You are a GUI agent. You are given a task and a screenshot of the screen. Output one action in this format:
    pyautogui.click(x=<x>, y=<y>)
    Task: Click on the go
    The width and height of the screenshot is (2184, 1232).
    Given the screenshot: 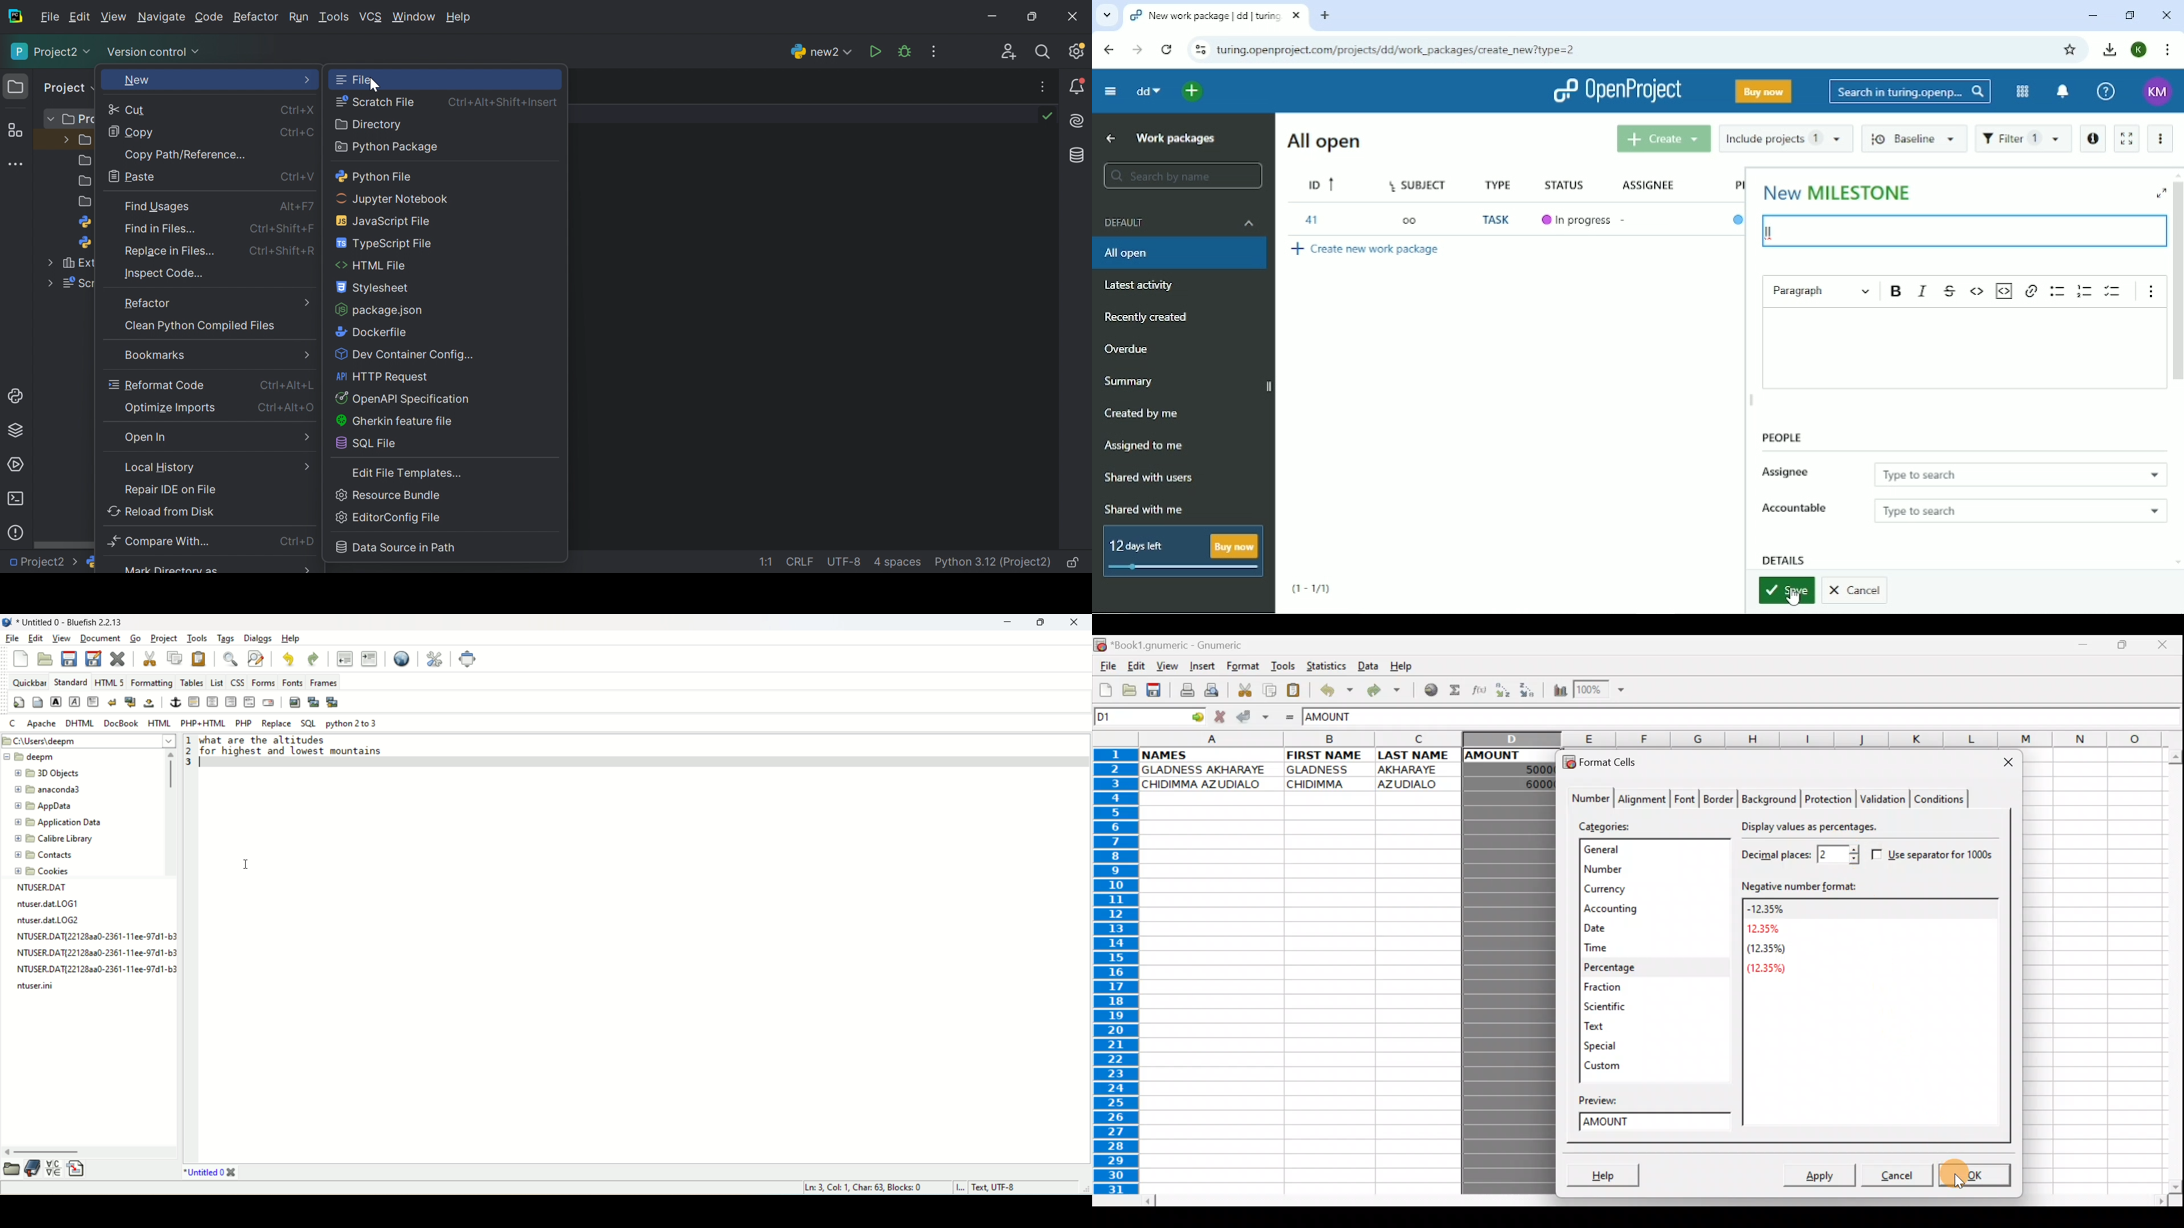 What is the action you would take?
    pyautogui.click(x=136, y=637)
    